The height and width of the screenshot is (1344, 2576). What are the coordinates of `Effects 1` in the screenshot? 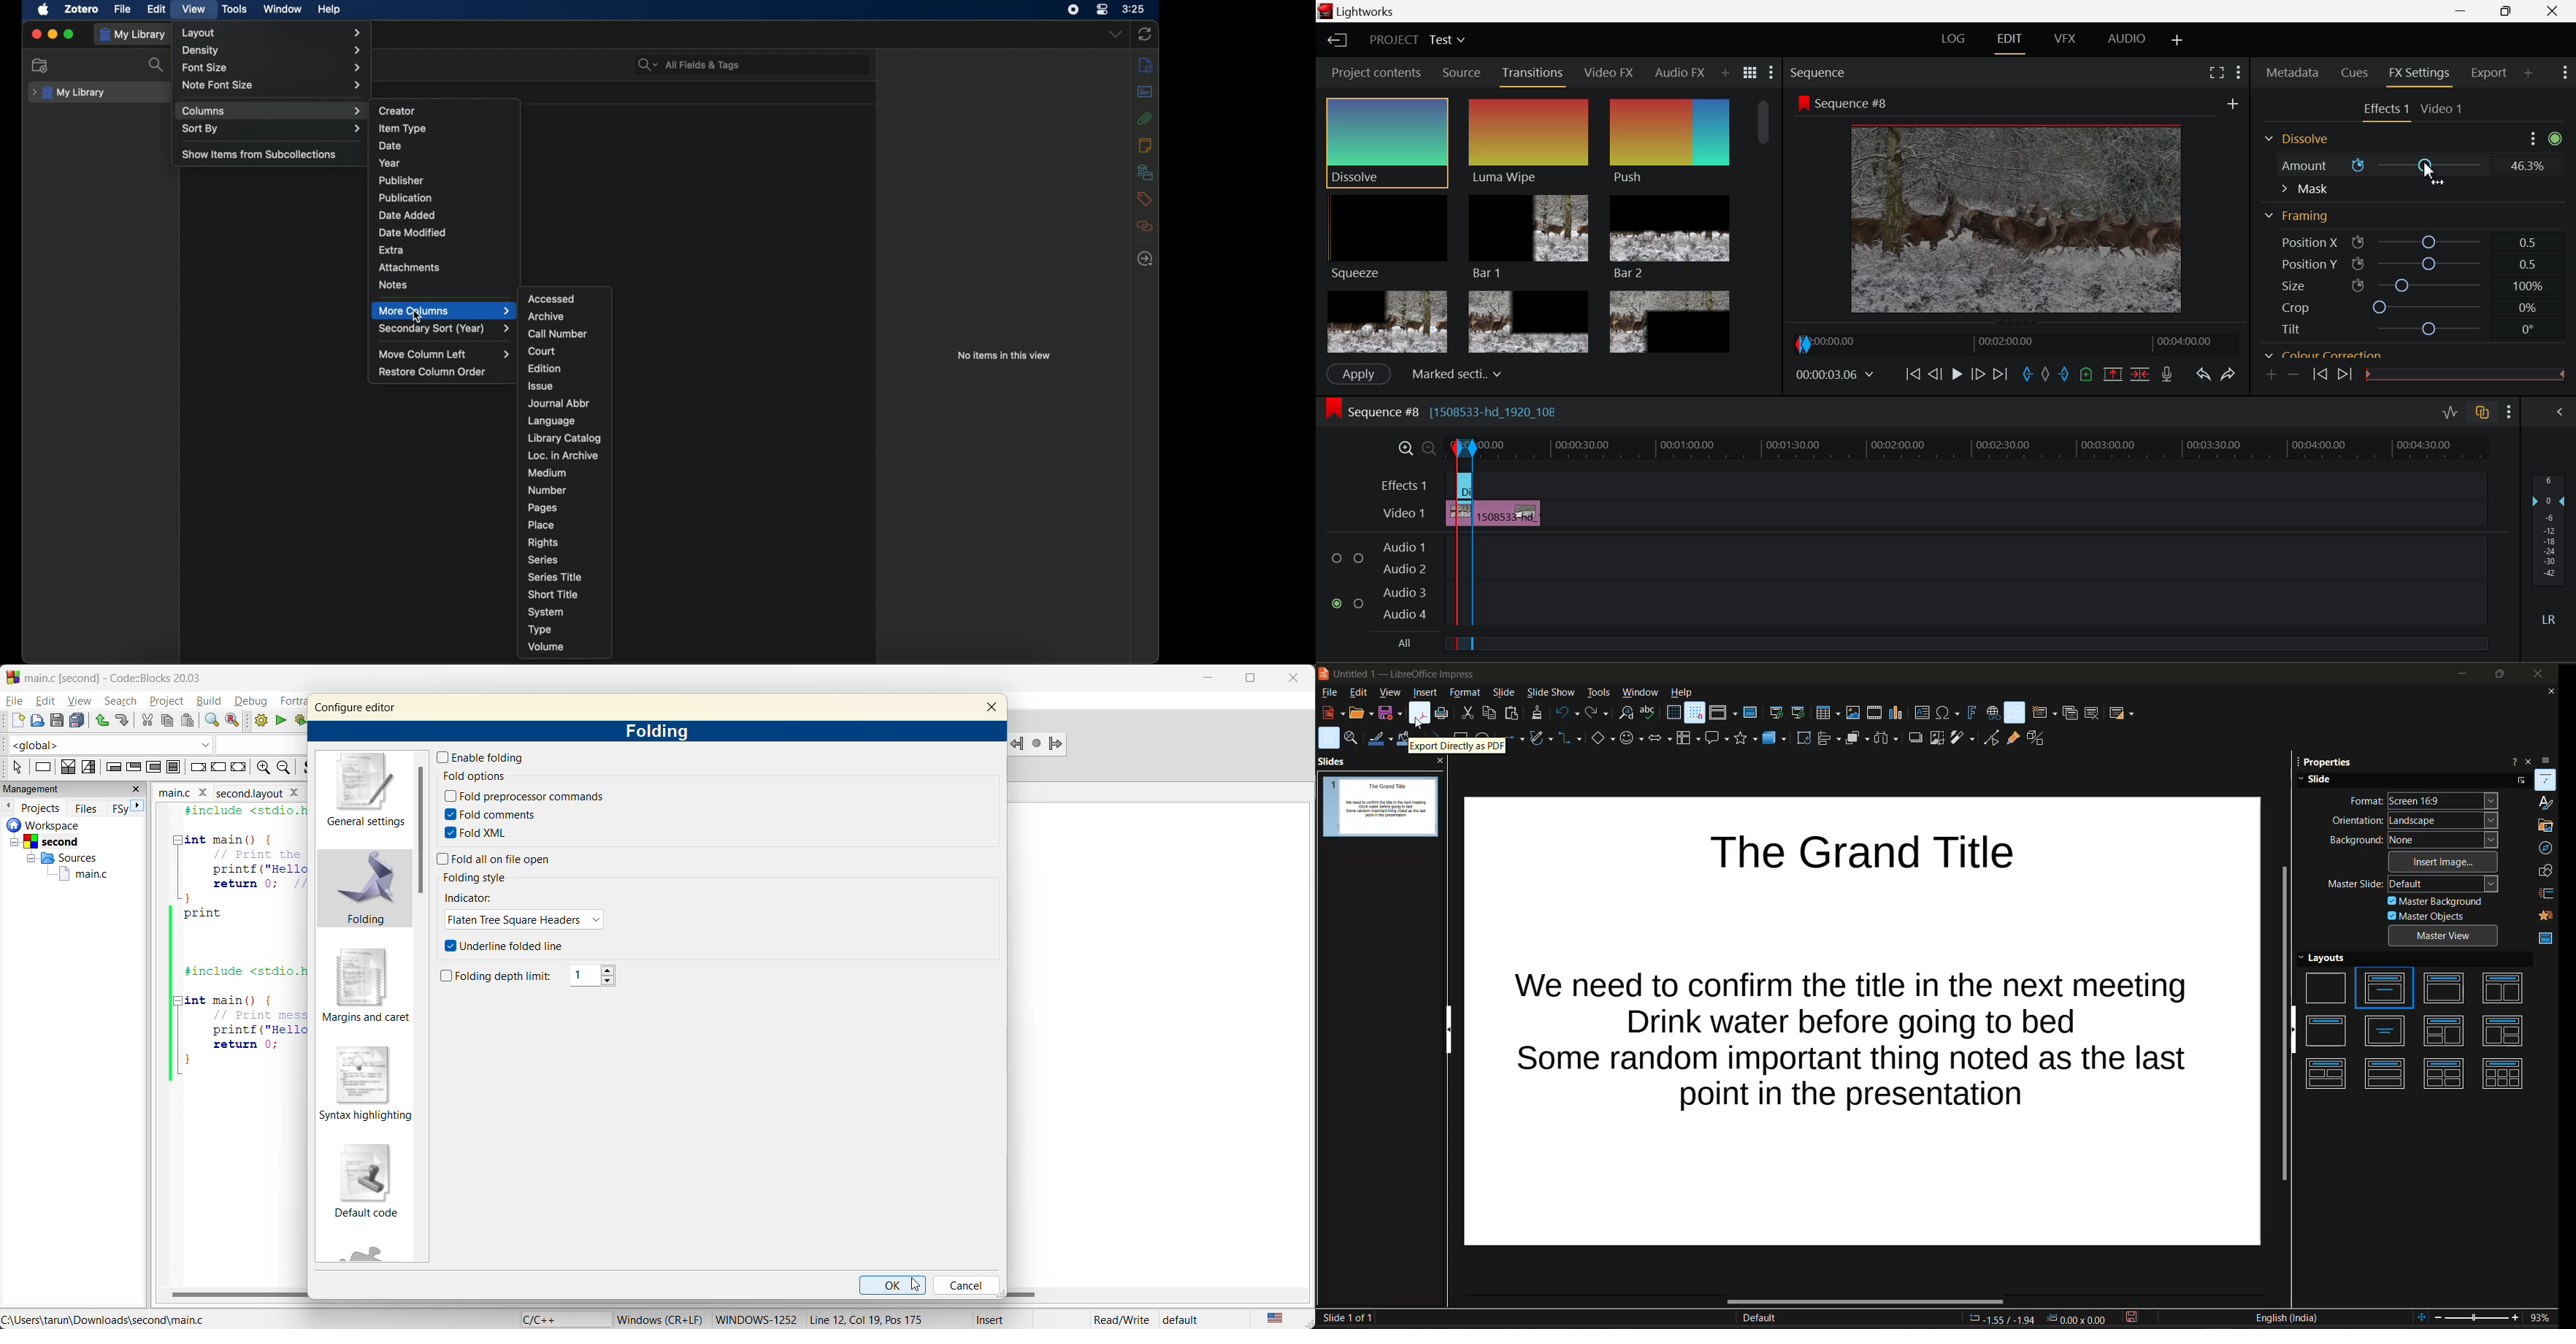 It's located at (1405, 485).